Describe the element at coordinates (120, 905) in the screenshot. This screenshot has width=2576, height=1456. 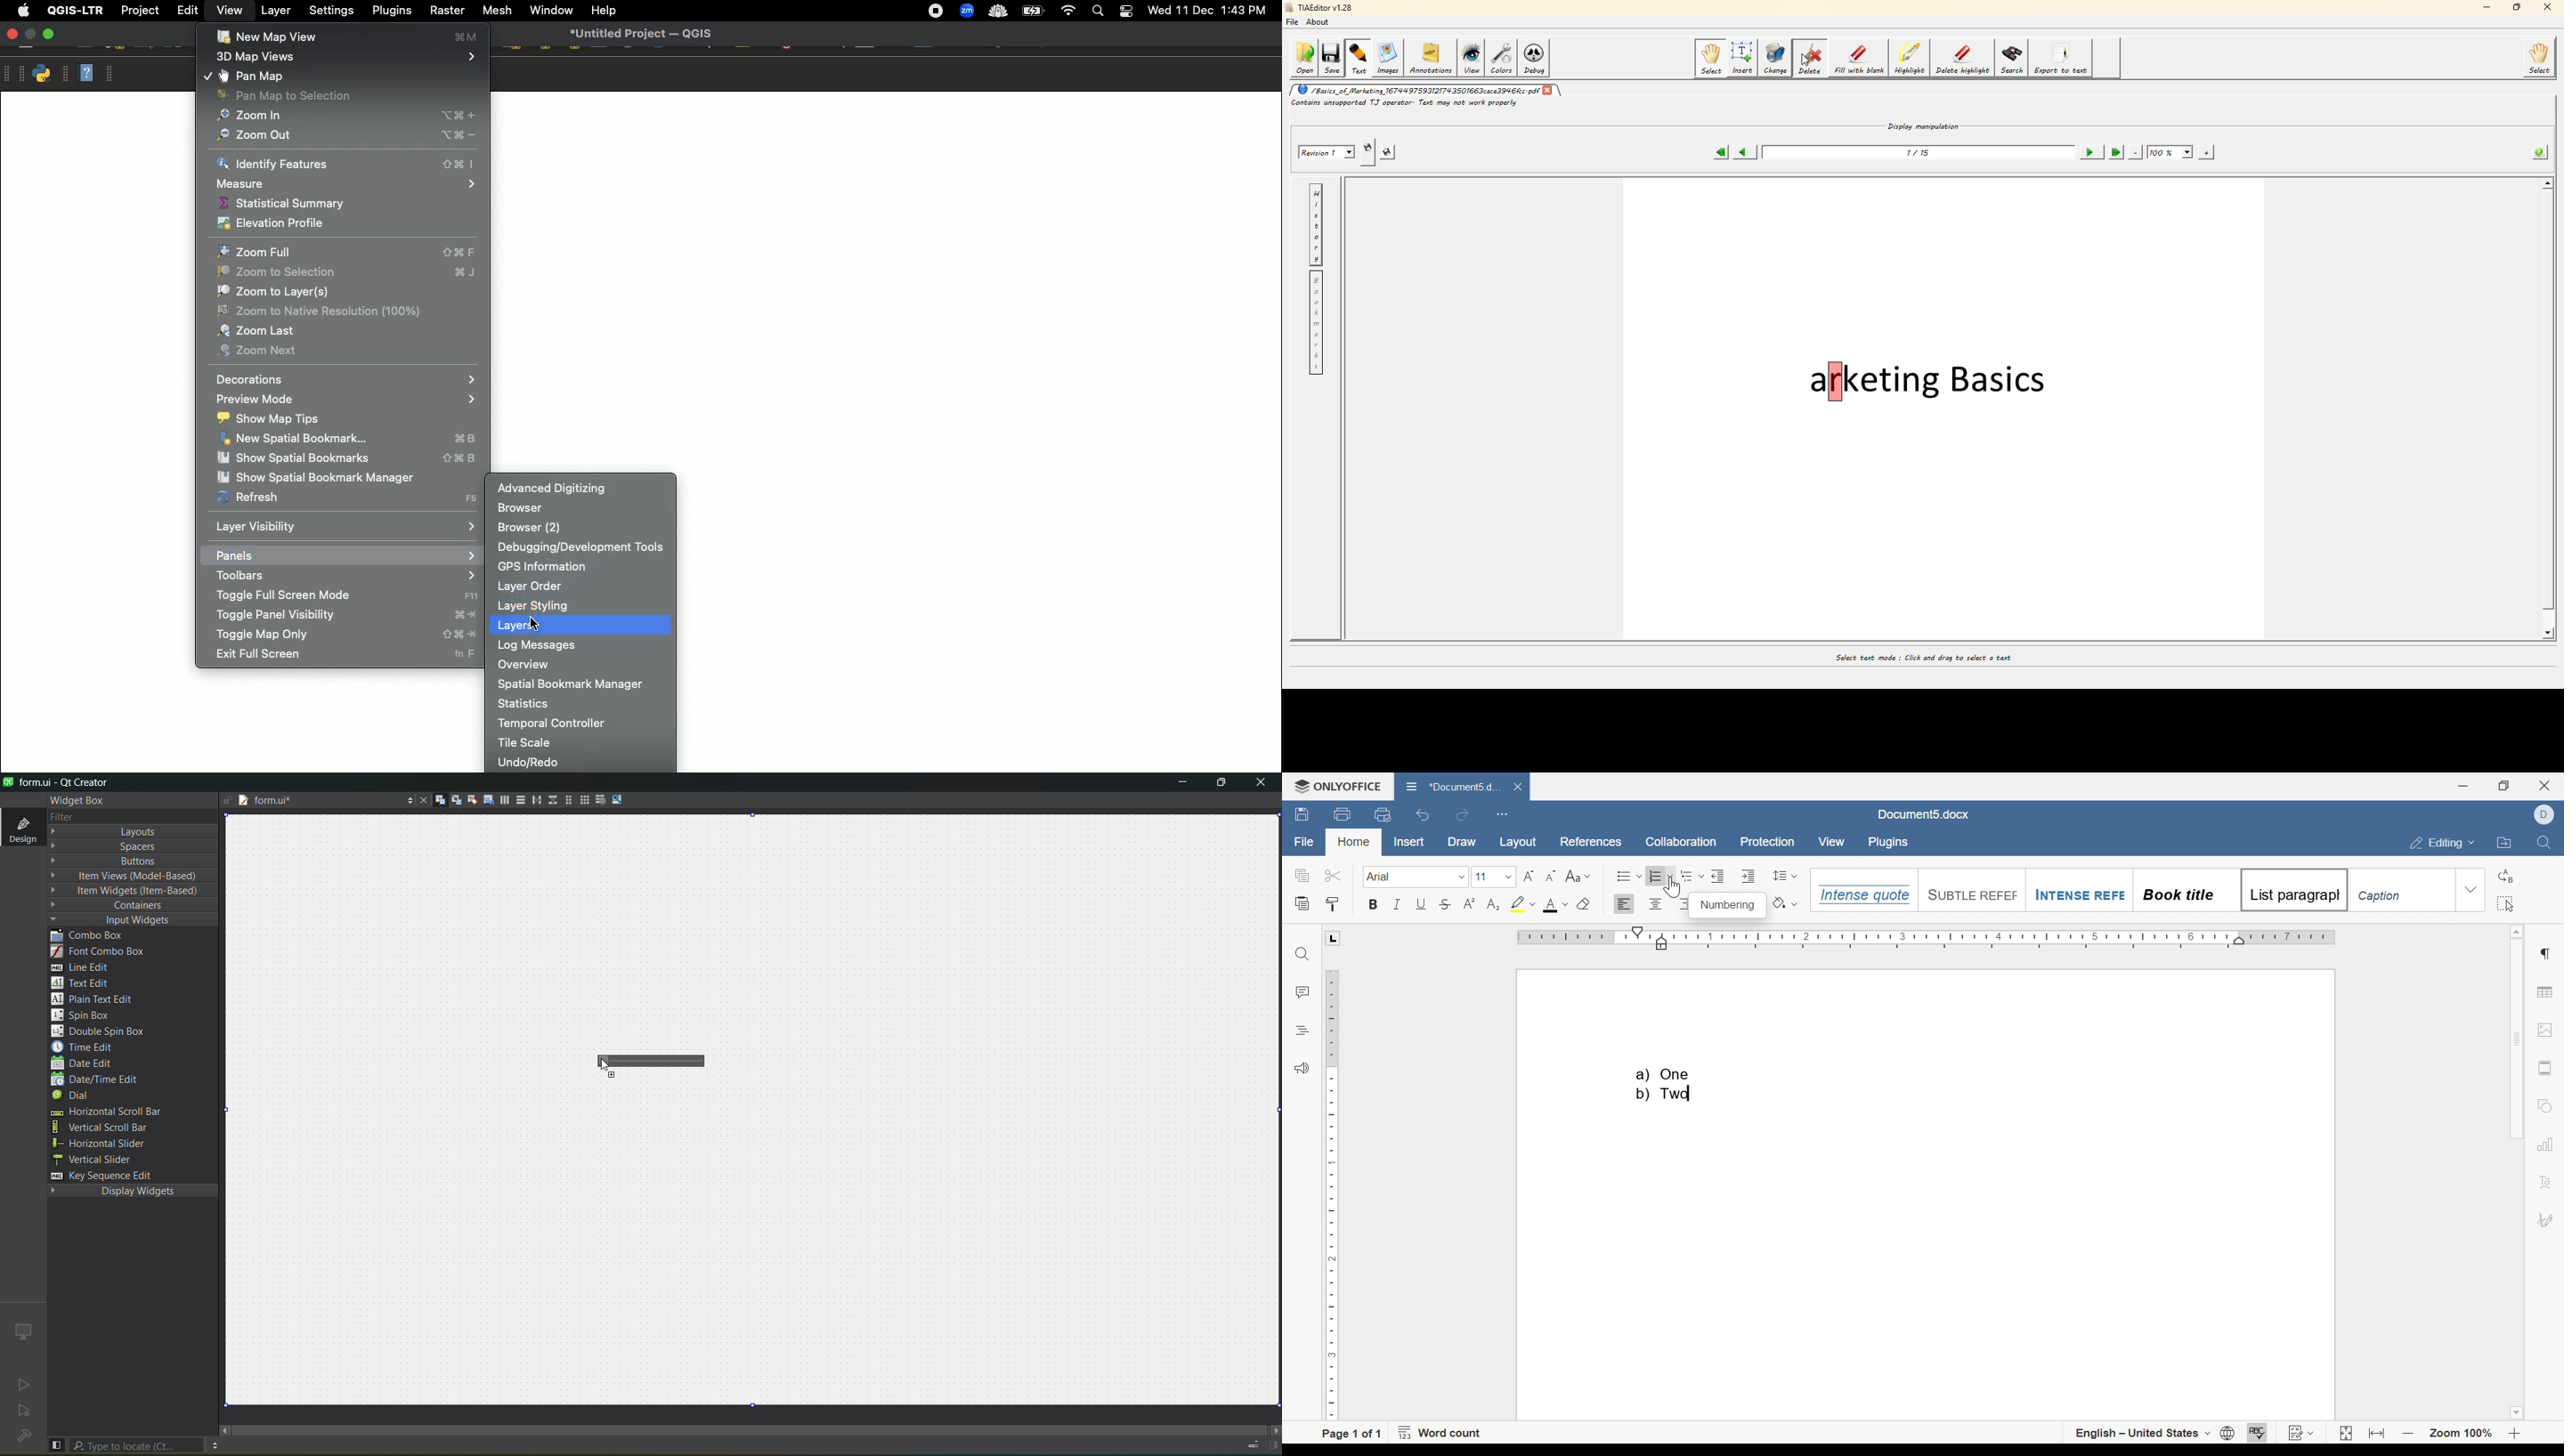
I see `containers` at that location.